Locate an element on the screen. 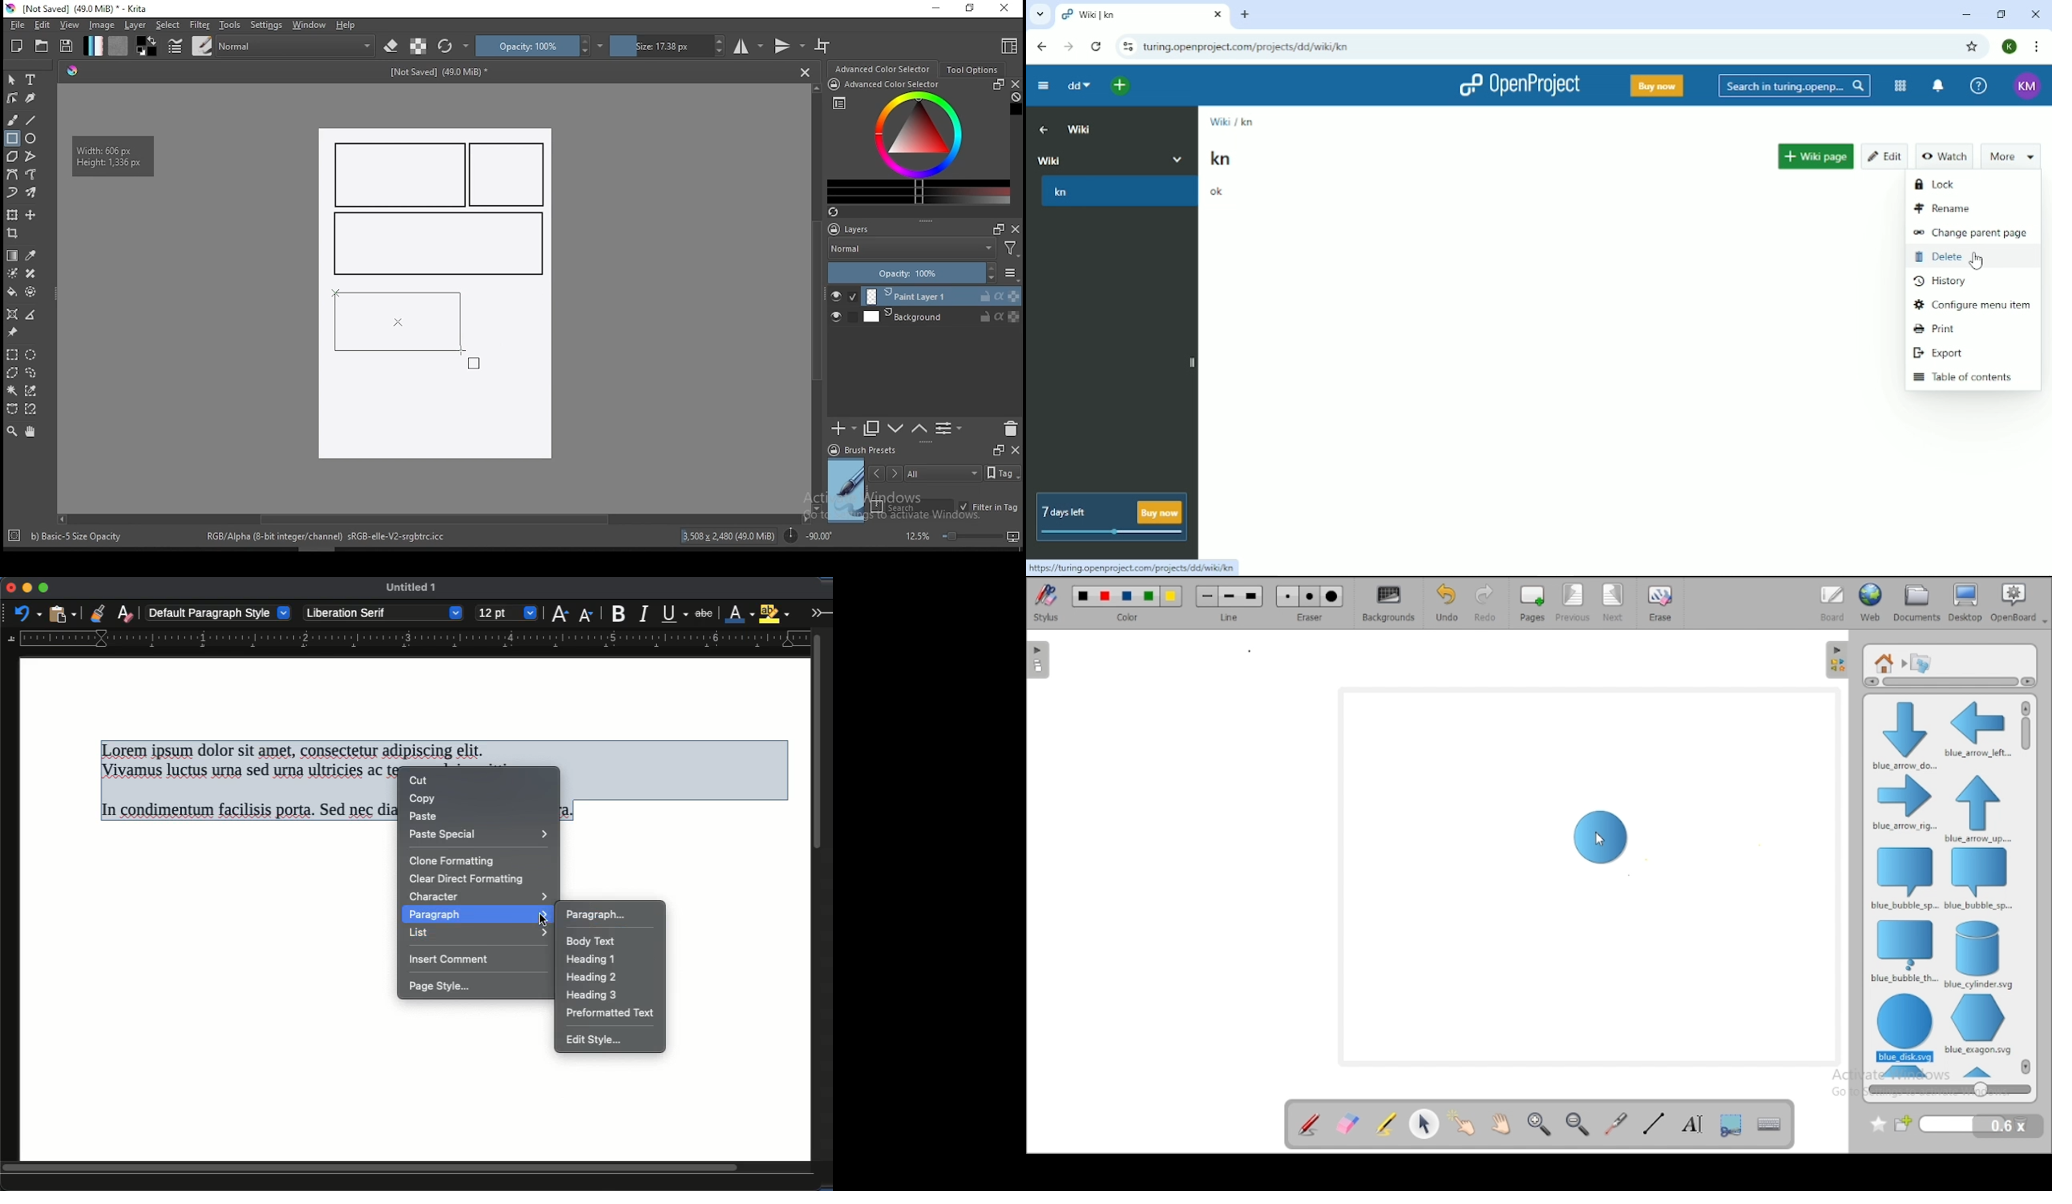  assistant tool is located at coordinates (12, 314).